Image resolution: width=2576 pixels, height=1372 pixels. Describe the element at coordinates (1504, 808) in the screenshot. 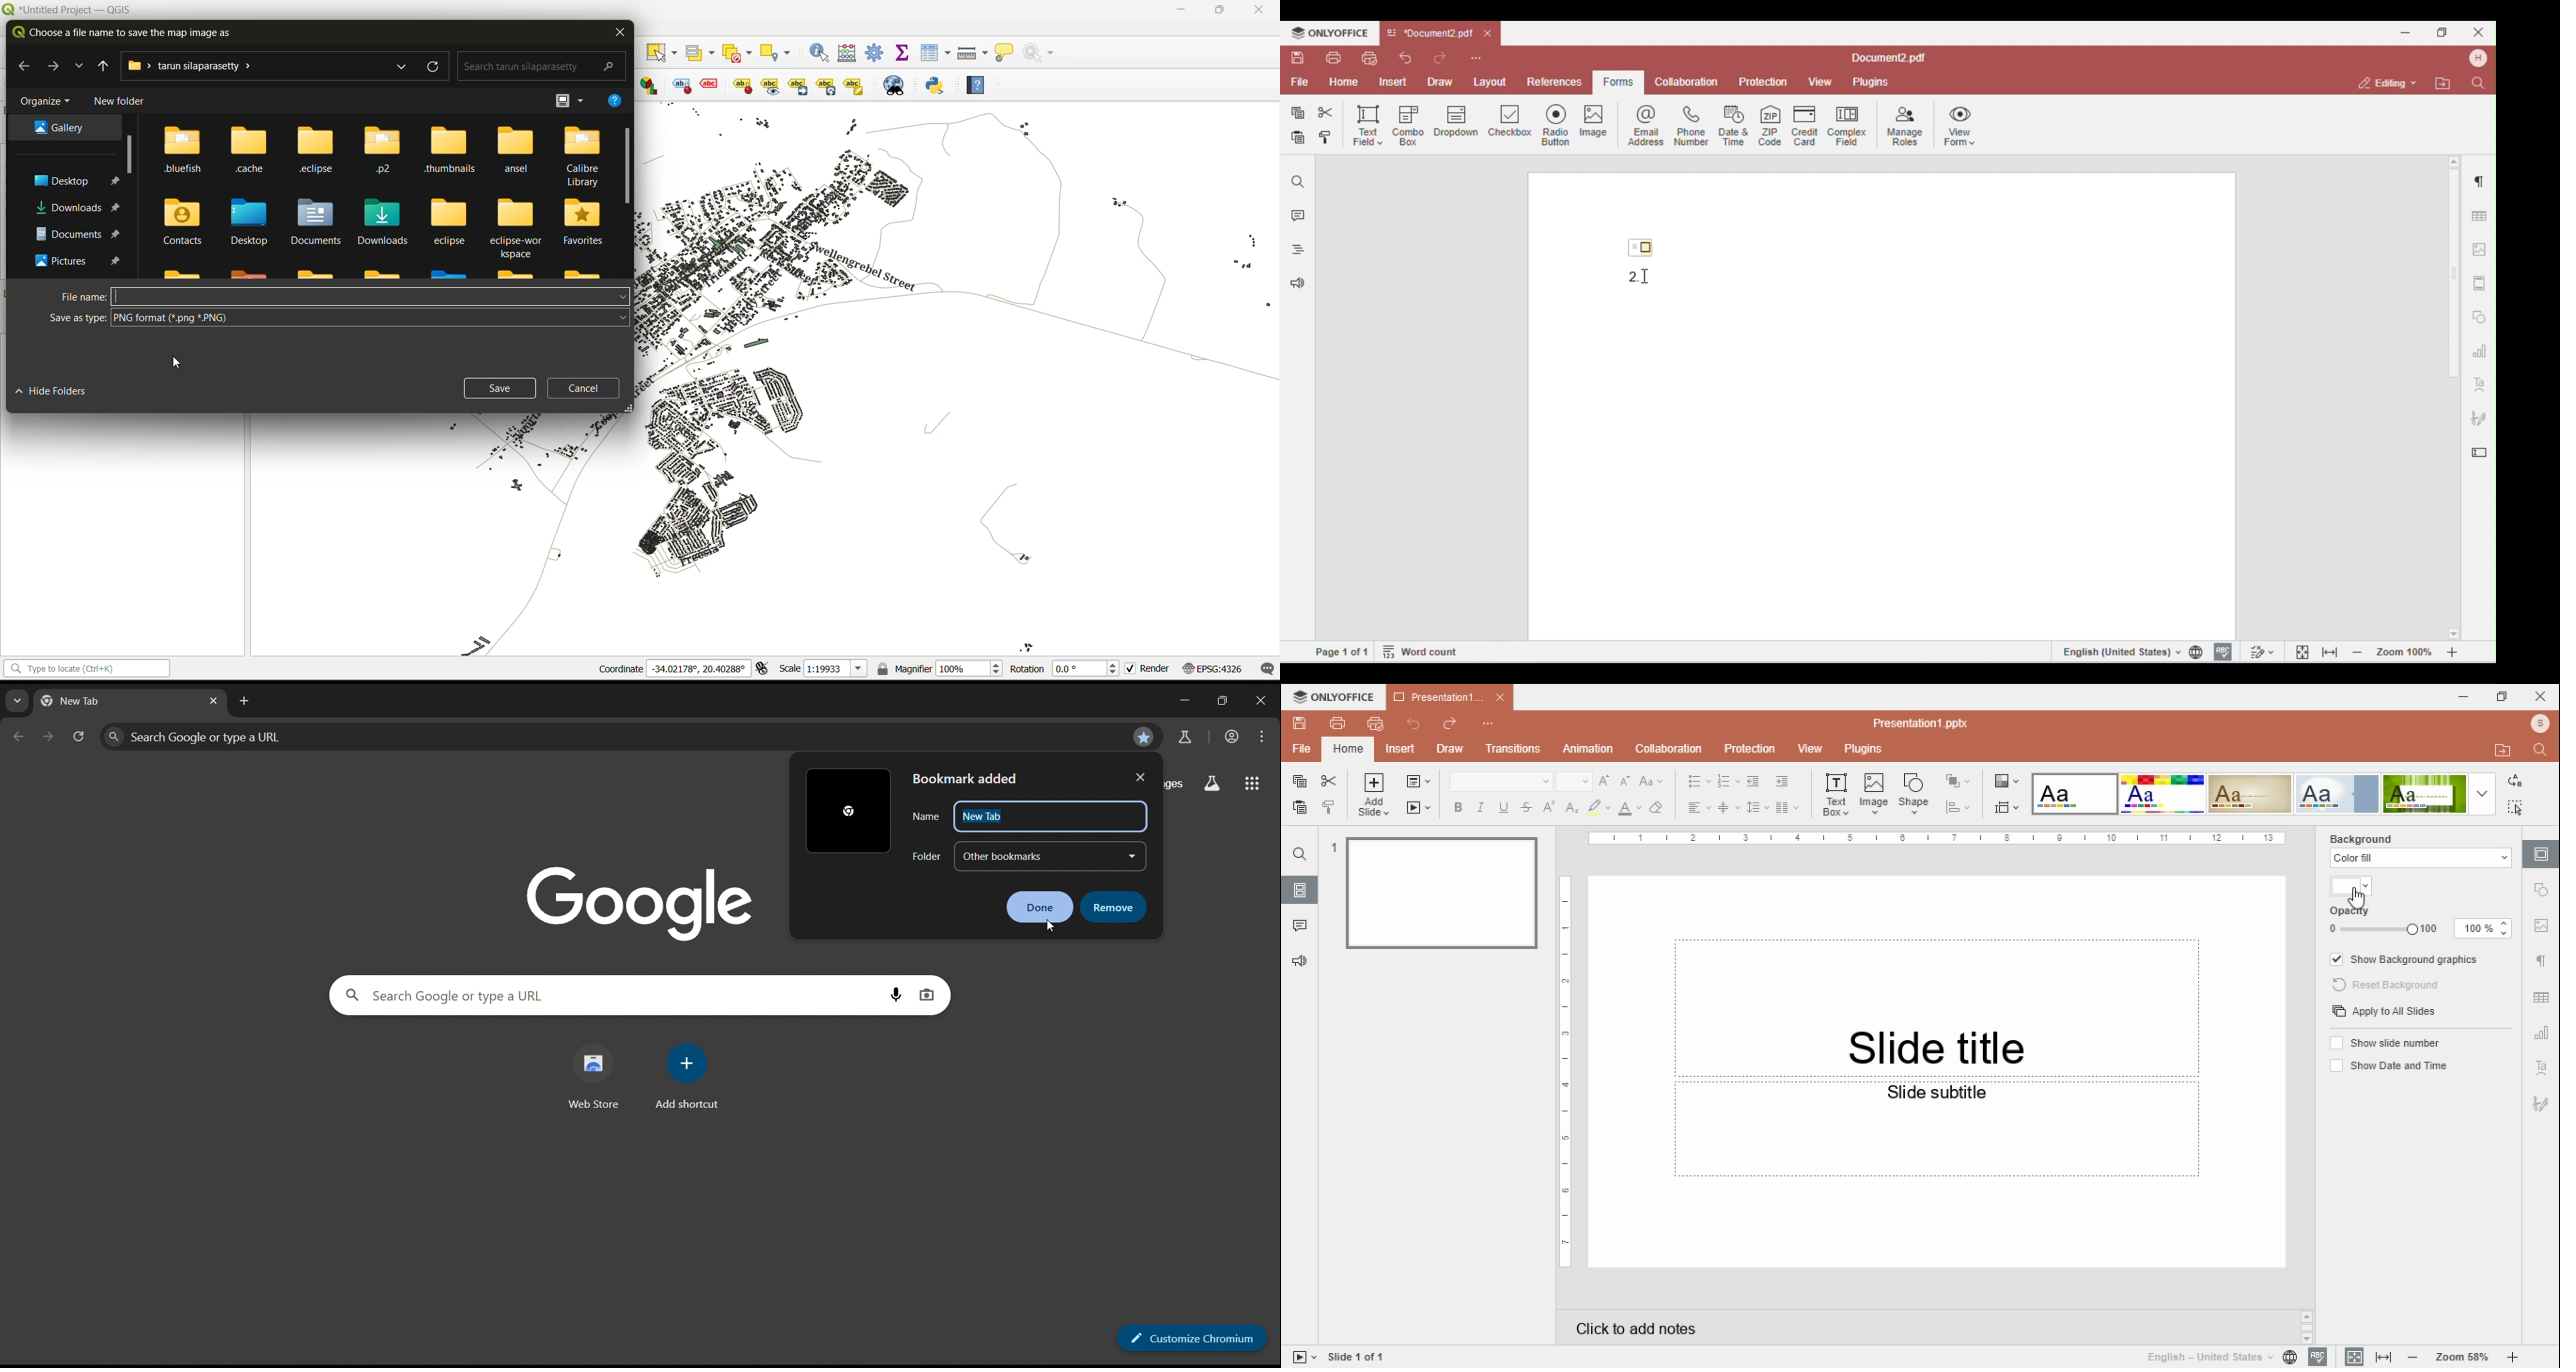

I see `underline` at that location.